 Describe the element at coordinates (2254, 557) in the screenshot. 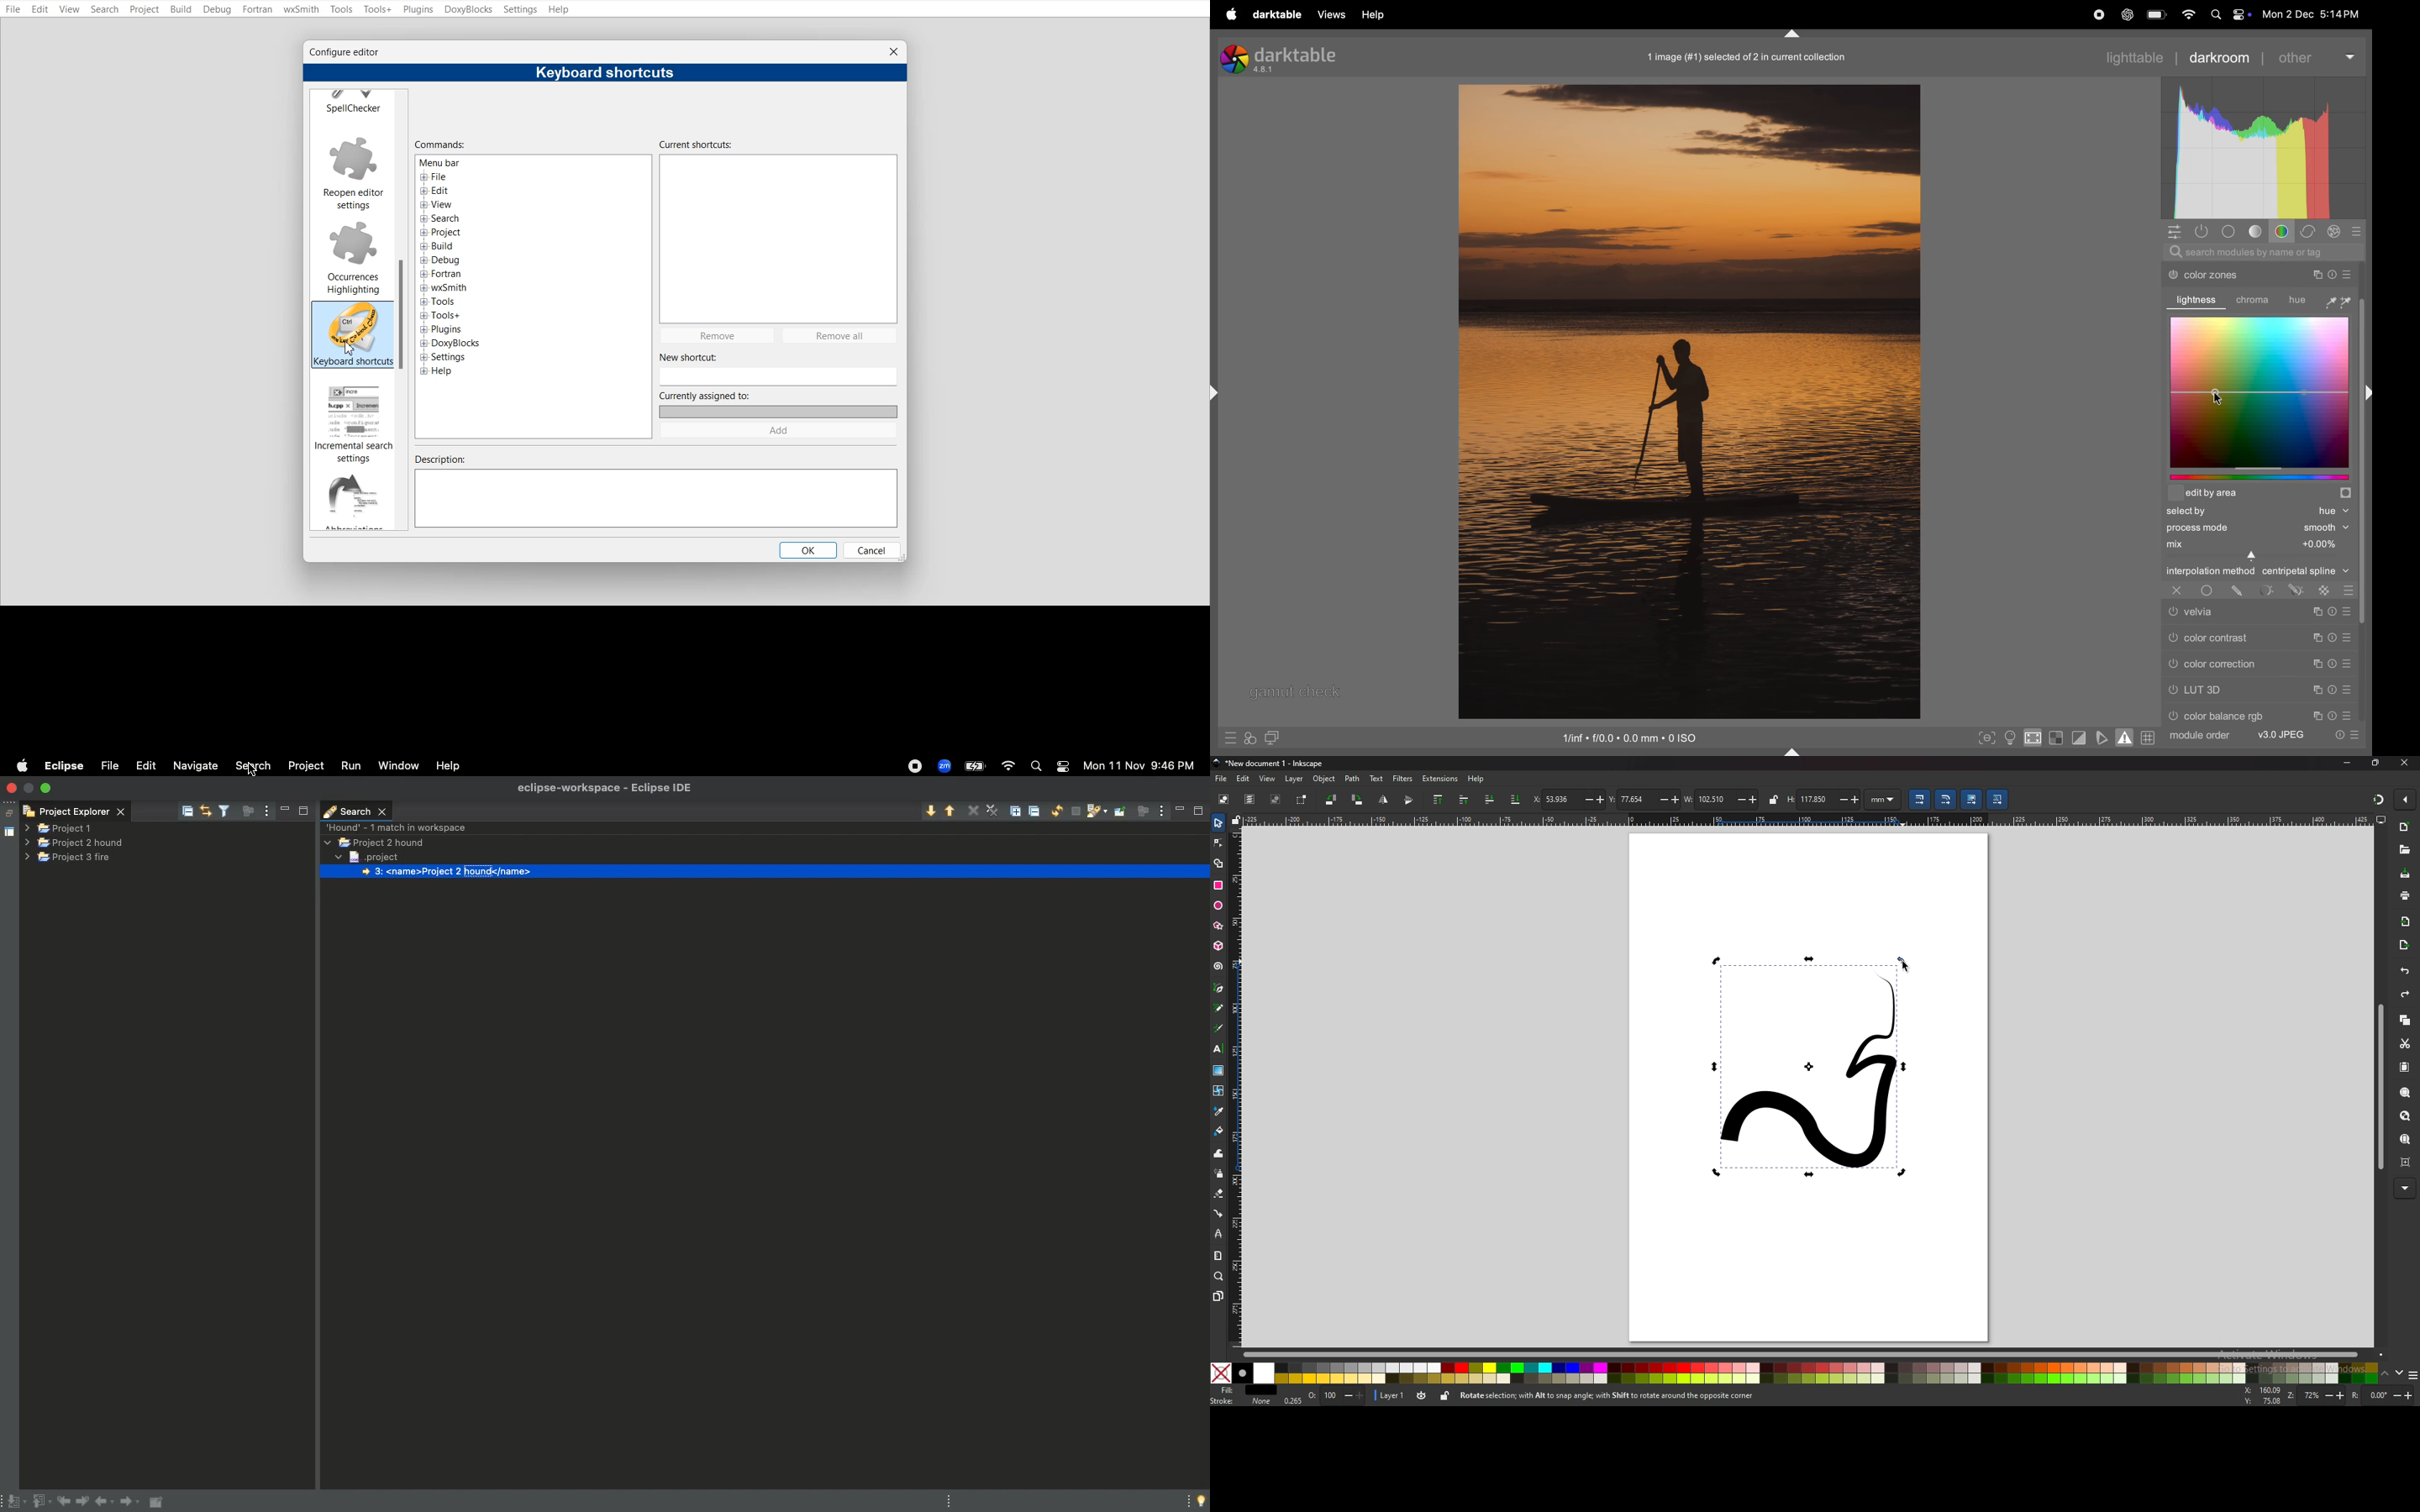

I see `Cursor` at that location.